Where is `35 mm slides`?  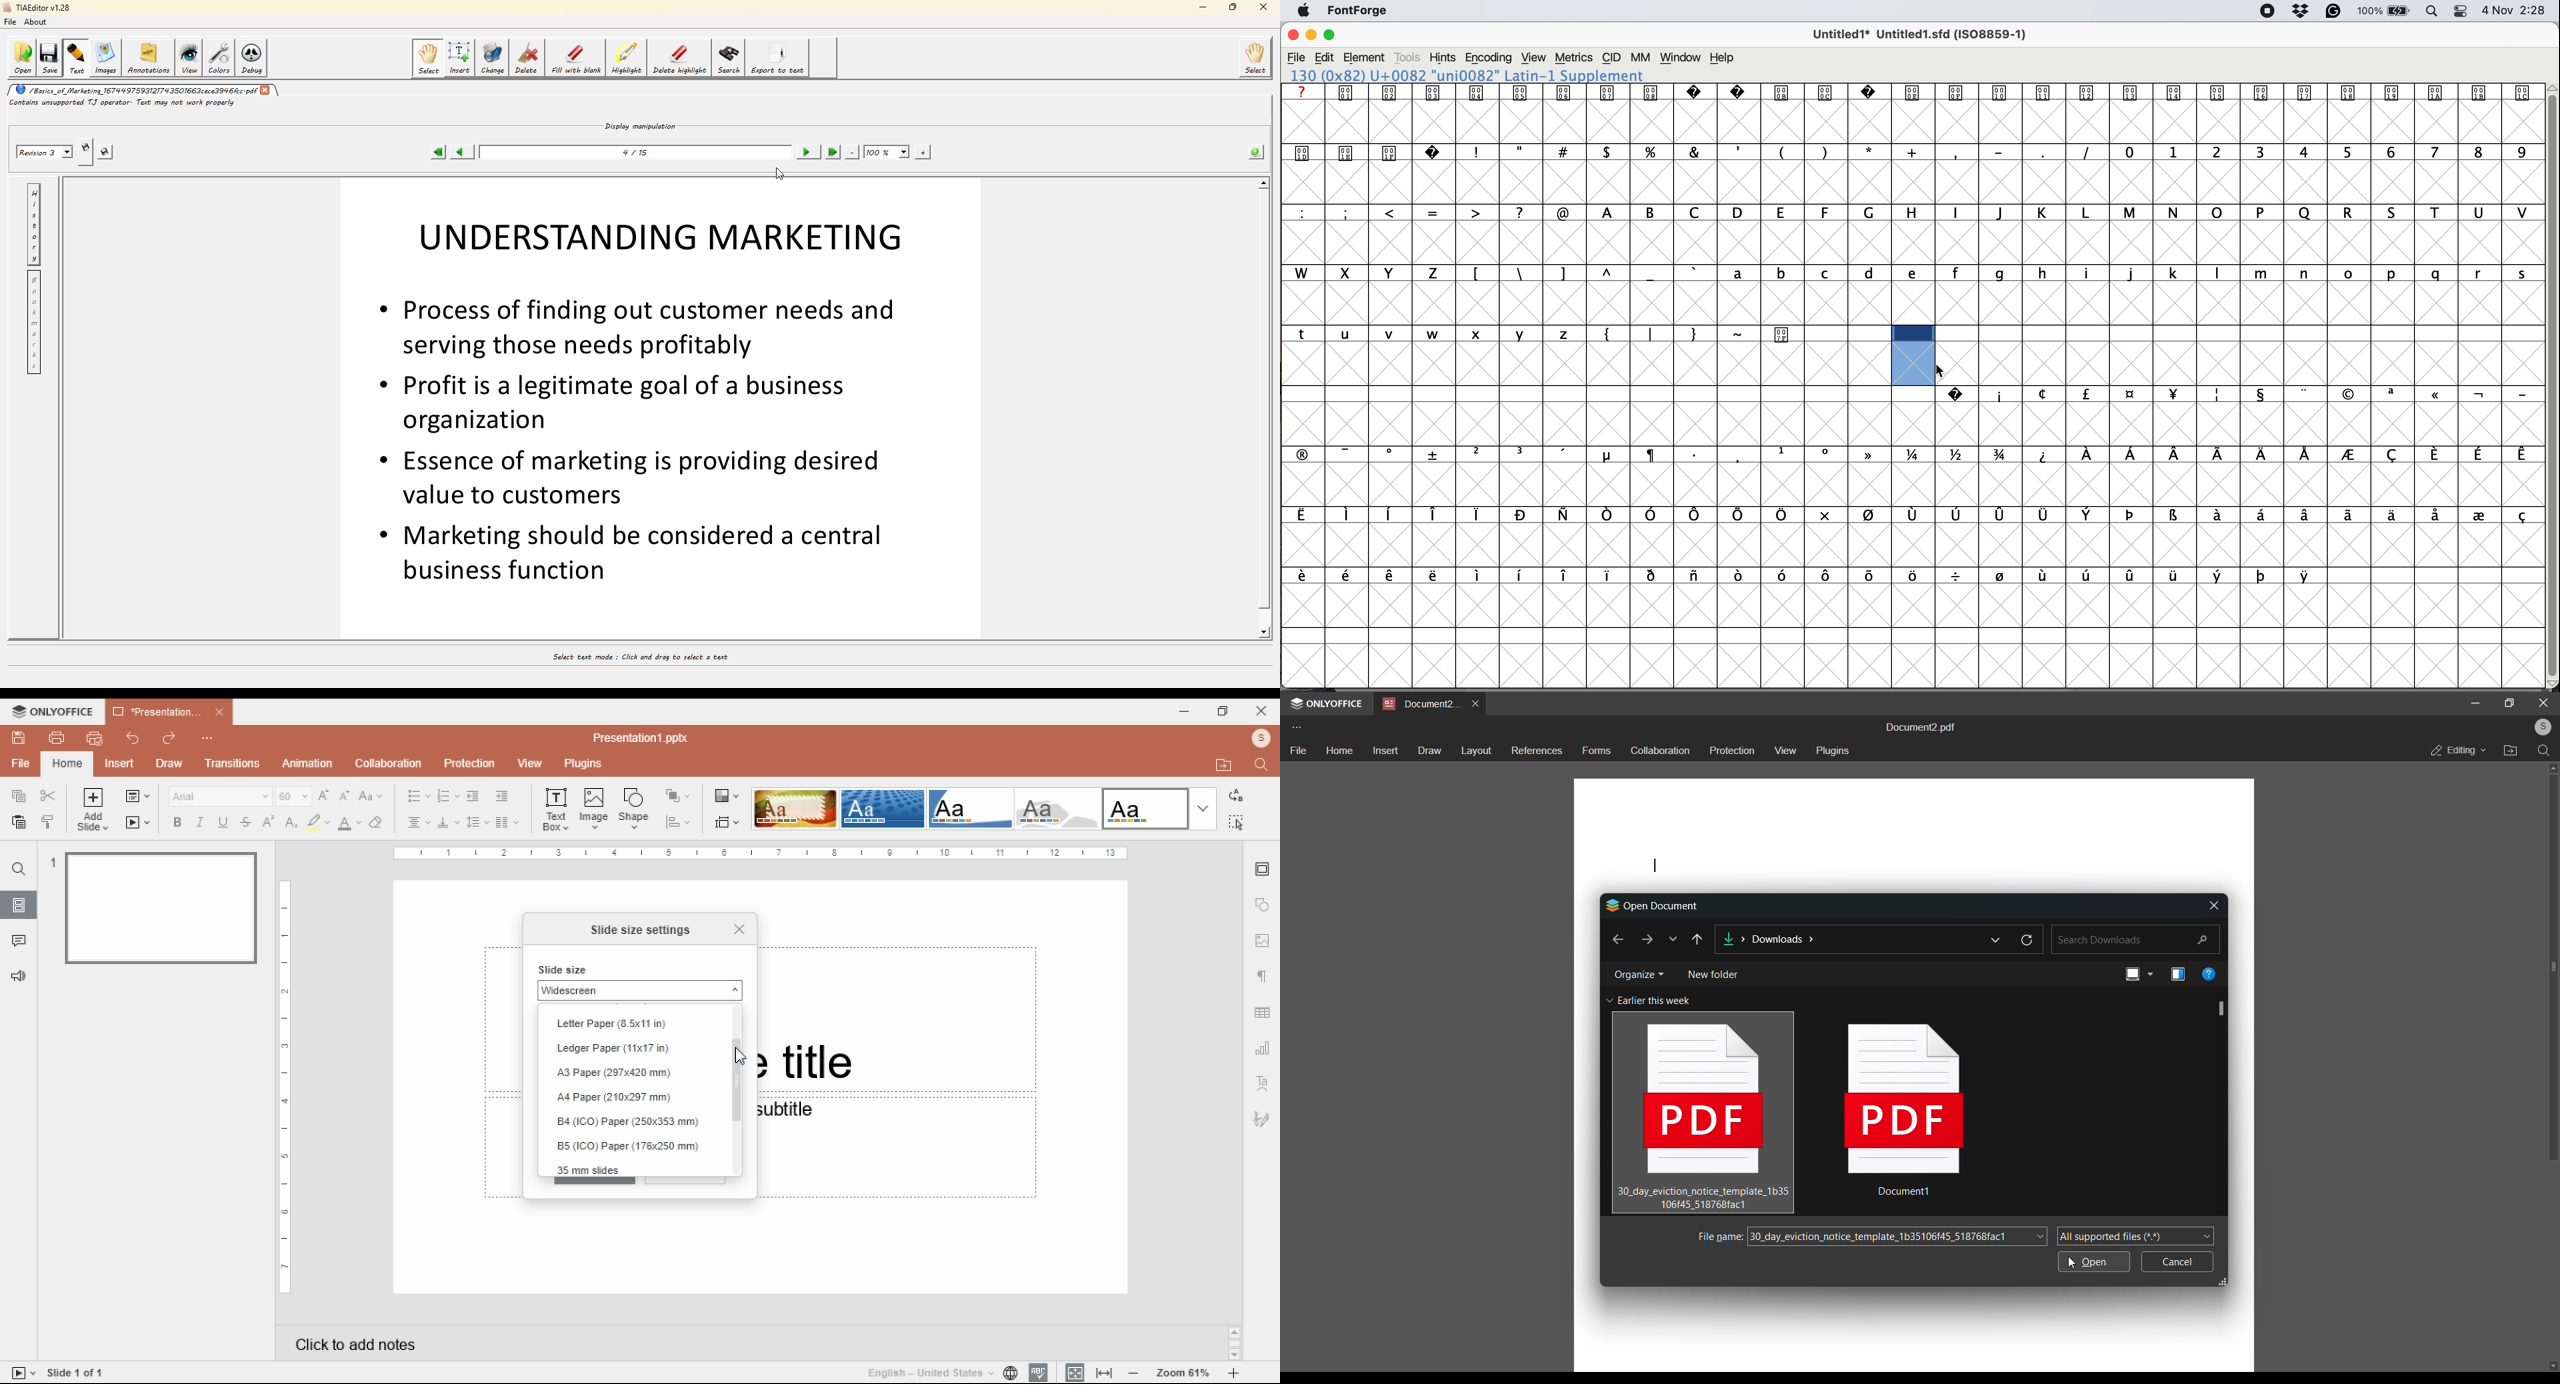 35 mm slides is located at coordinates (592, 1169).